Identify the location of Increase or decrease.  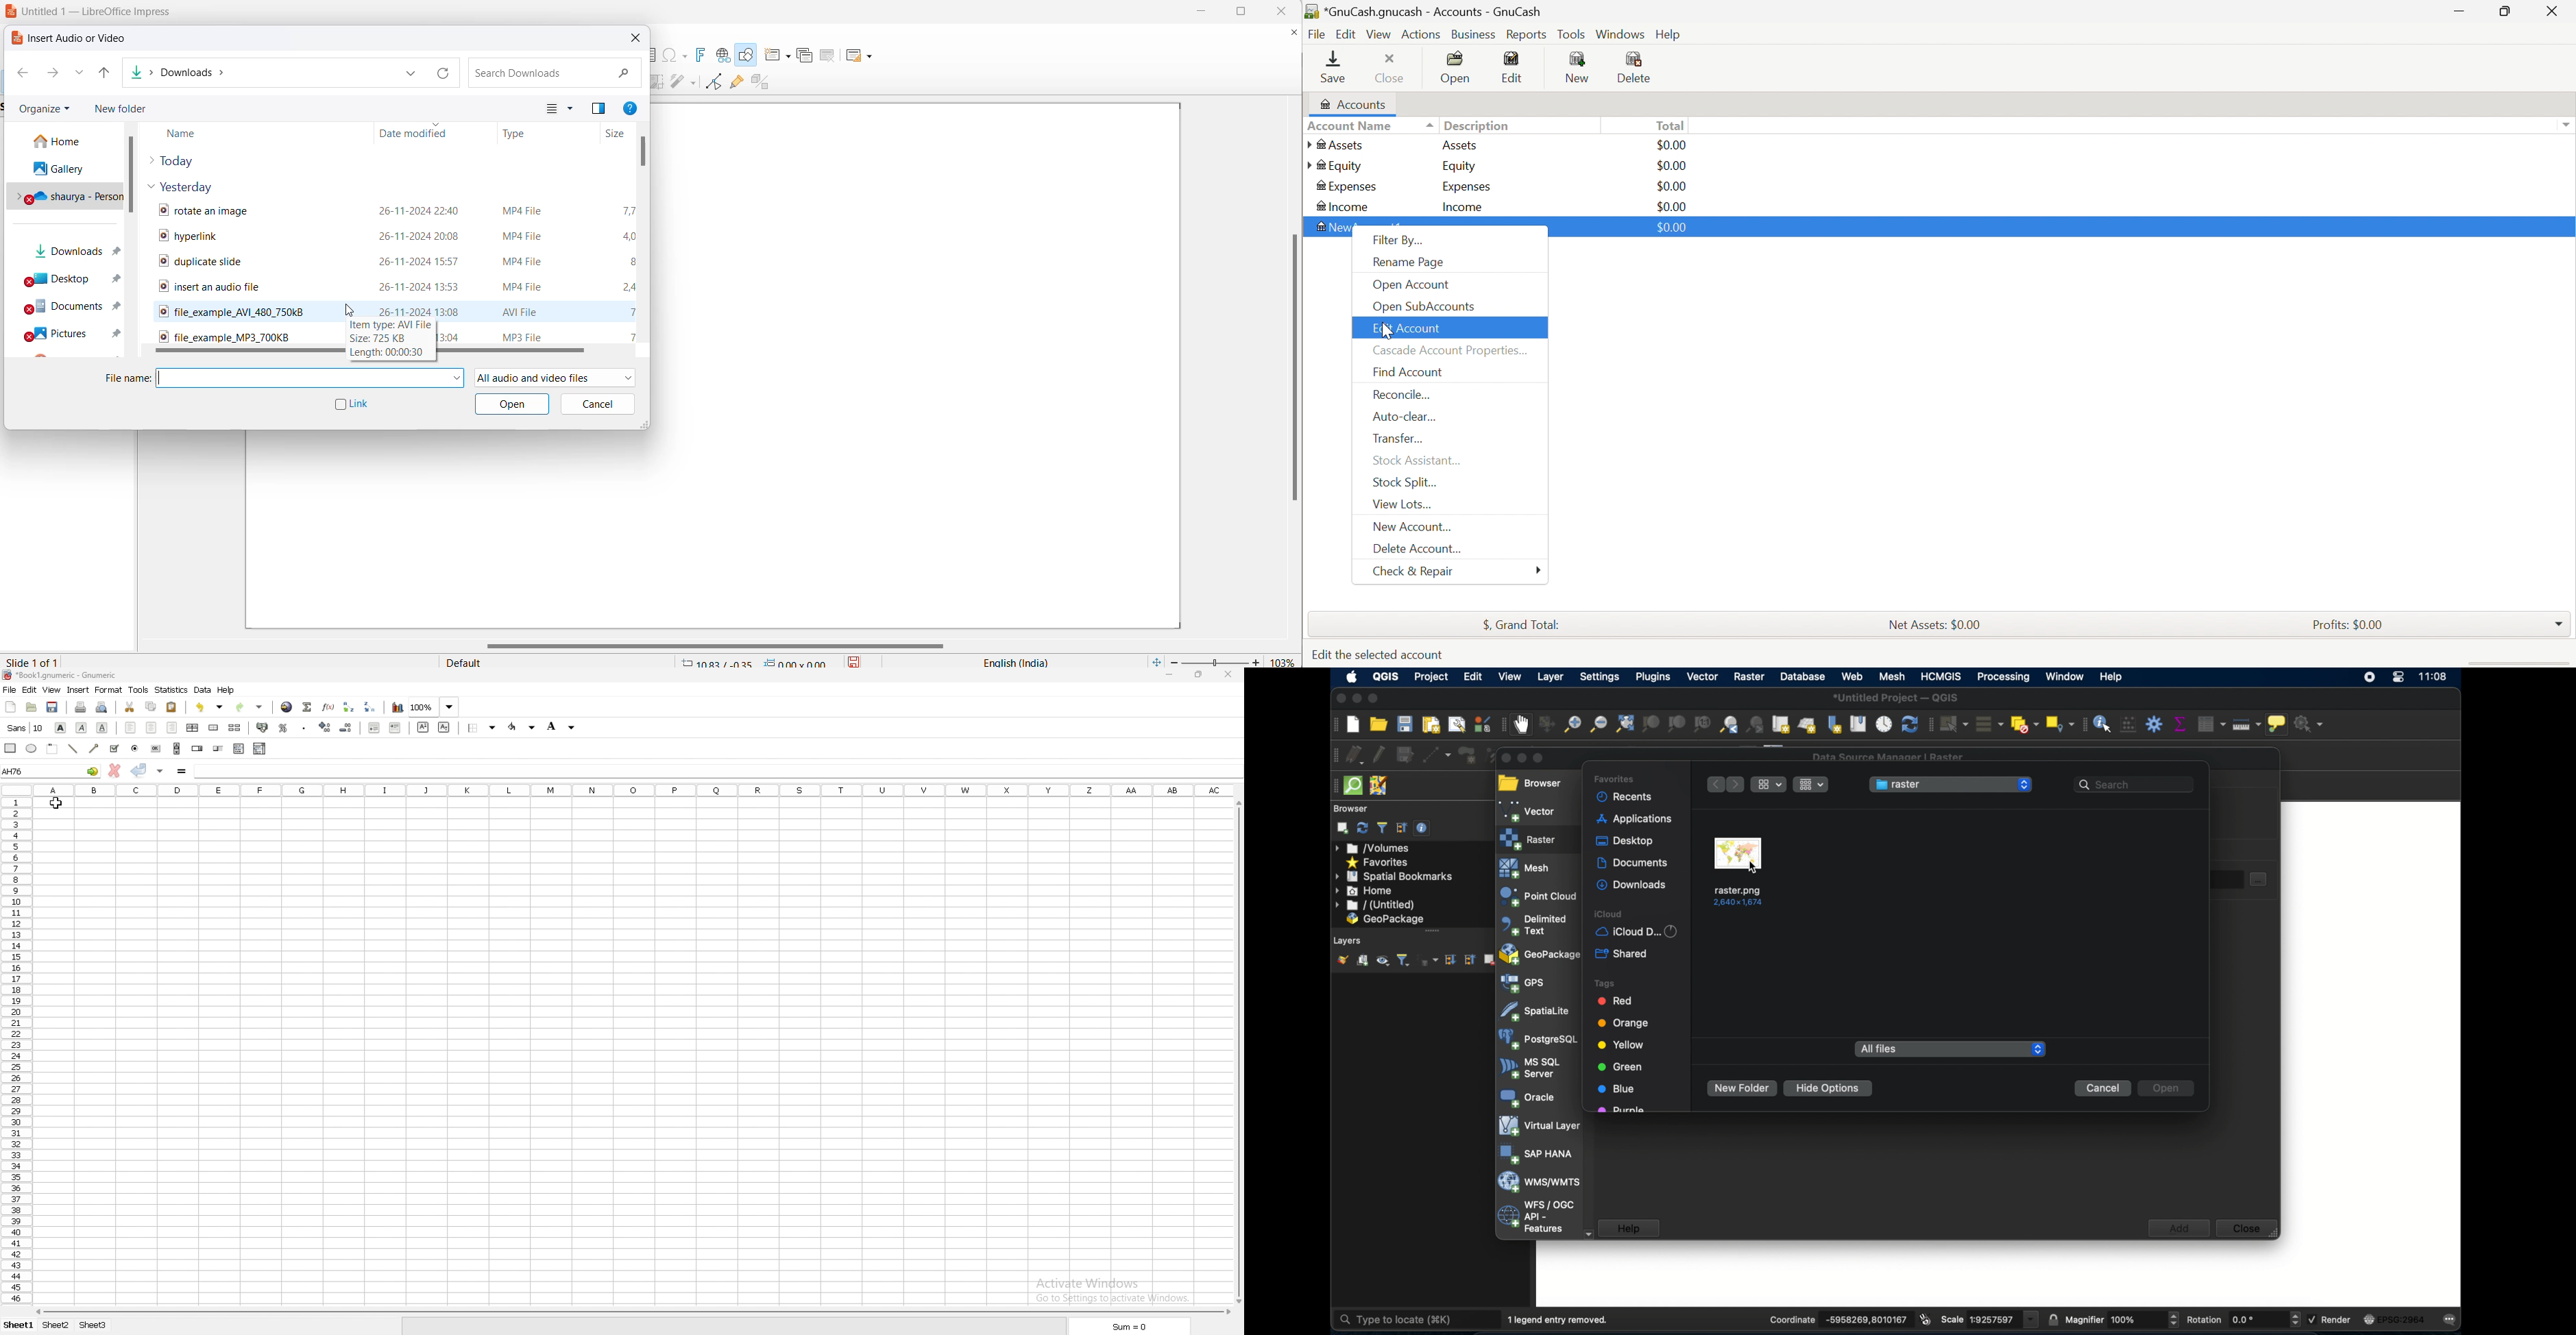
(2173, 1320).